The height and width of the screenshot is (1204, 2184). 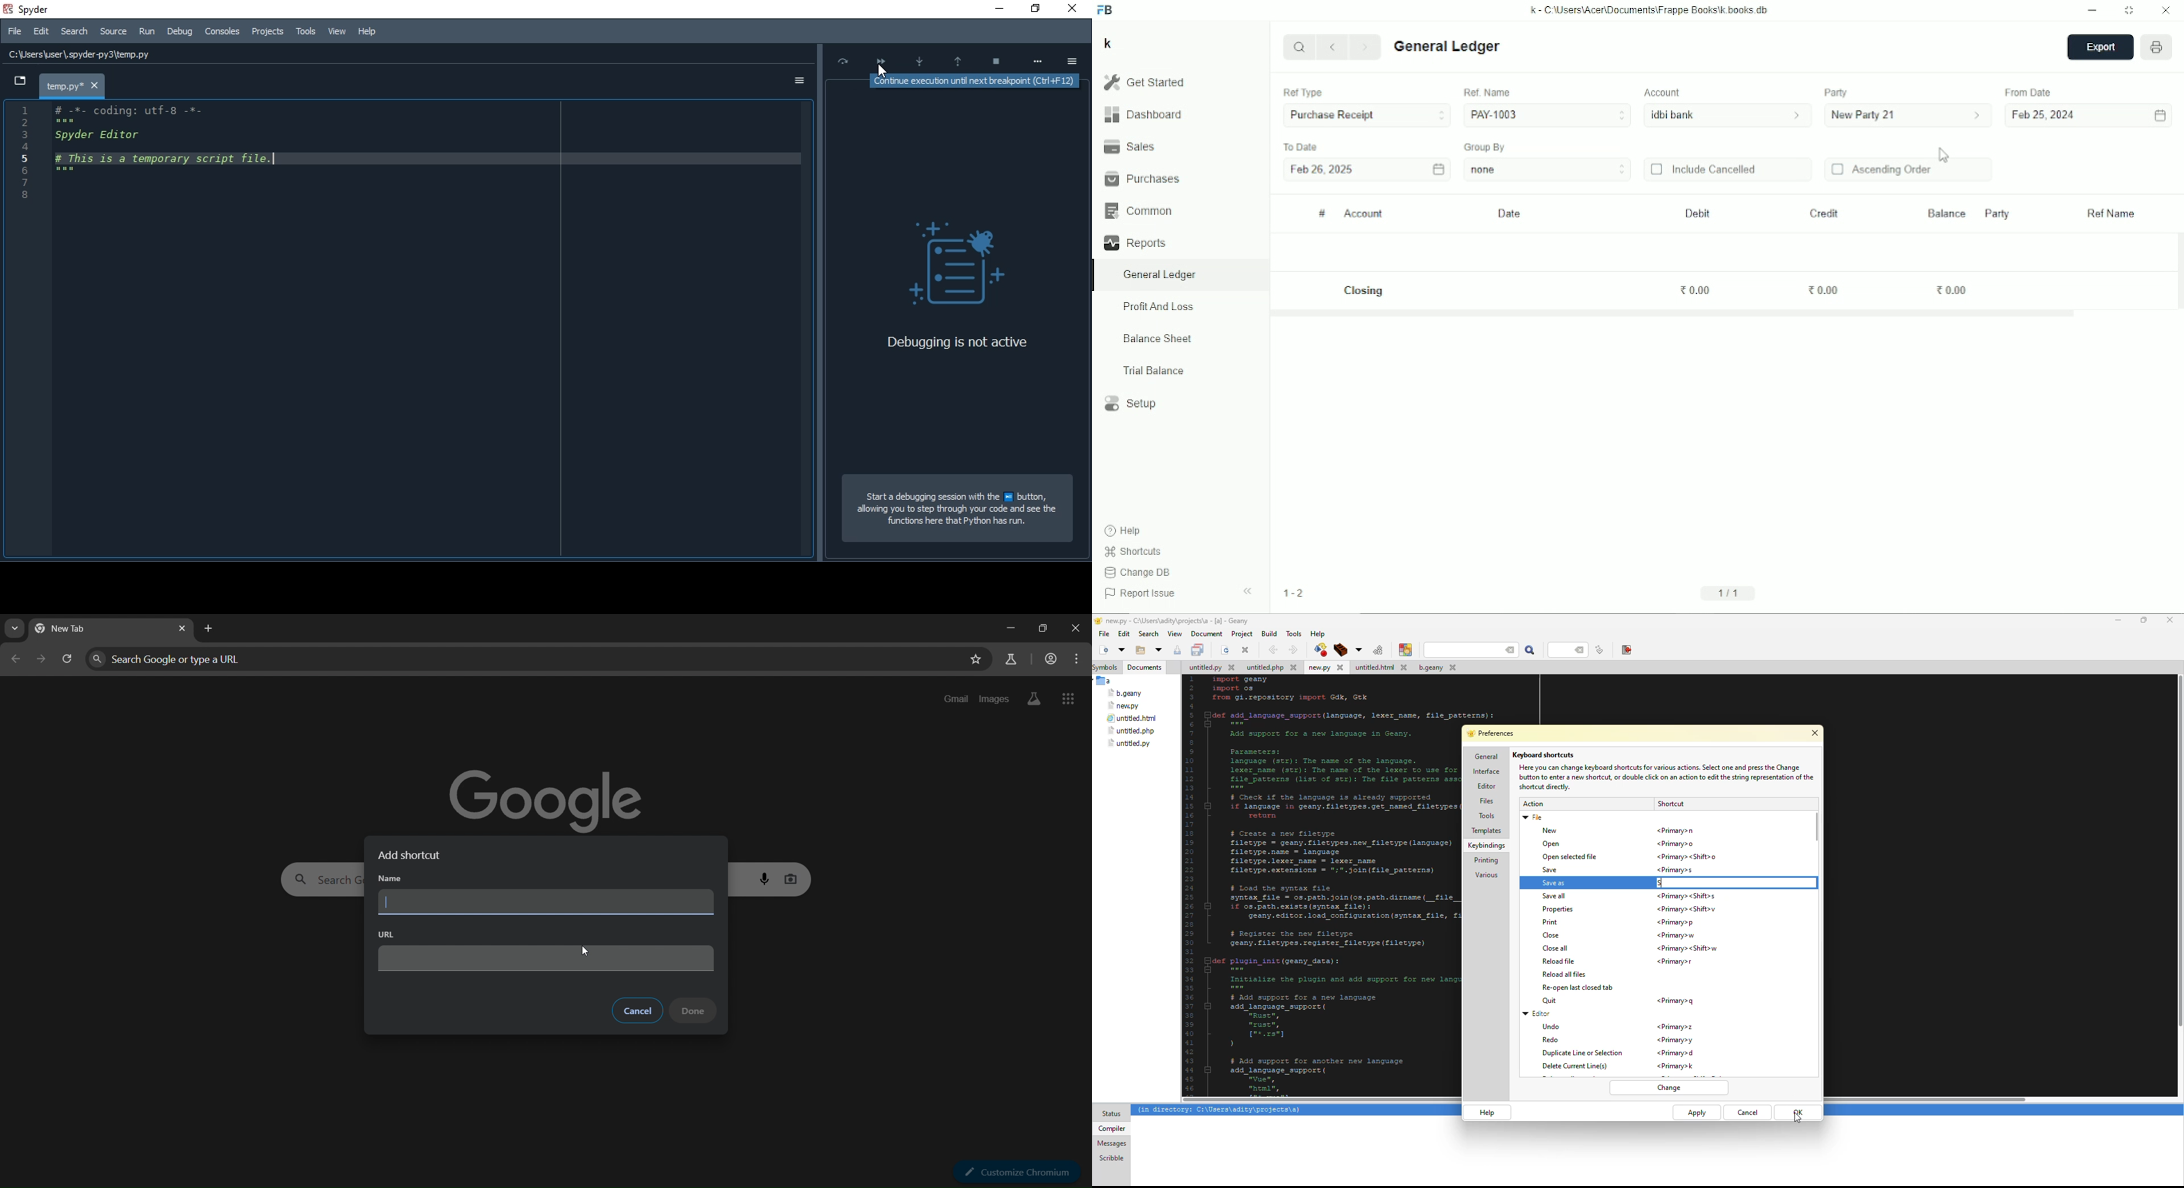 What do you see at coordinates (1626, 649) in the screenshot?
I see `exit` at bounding box center [1626, 649].